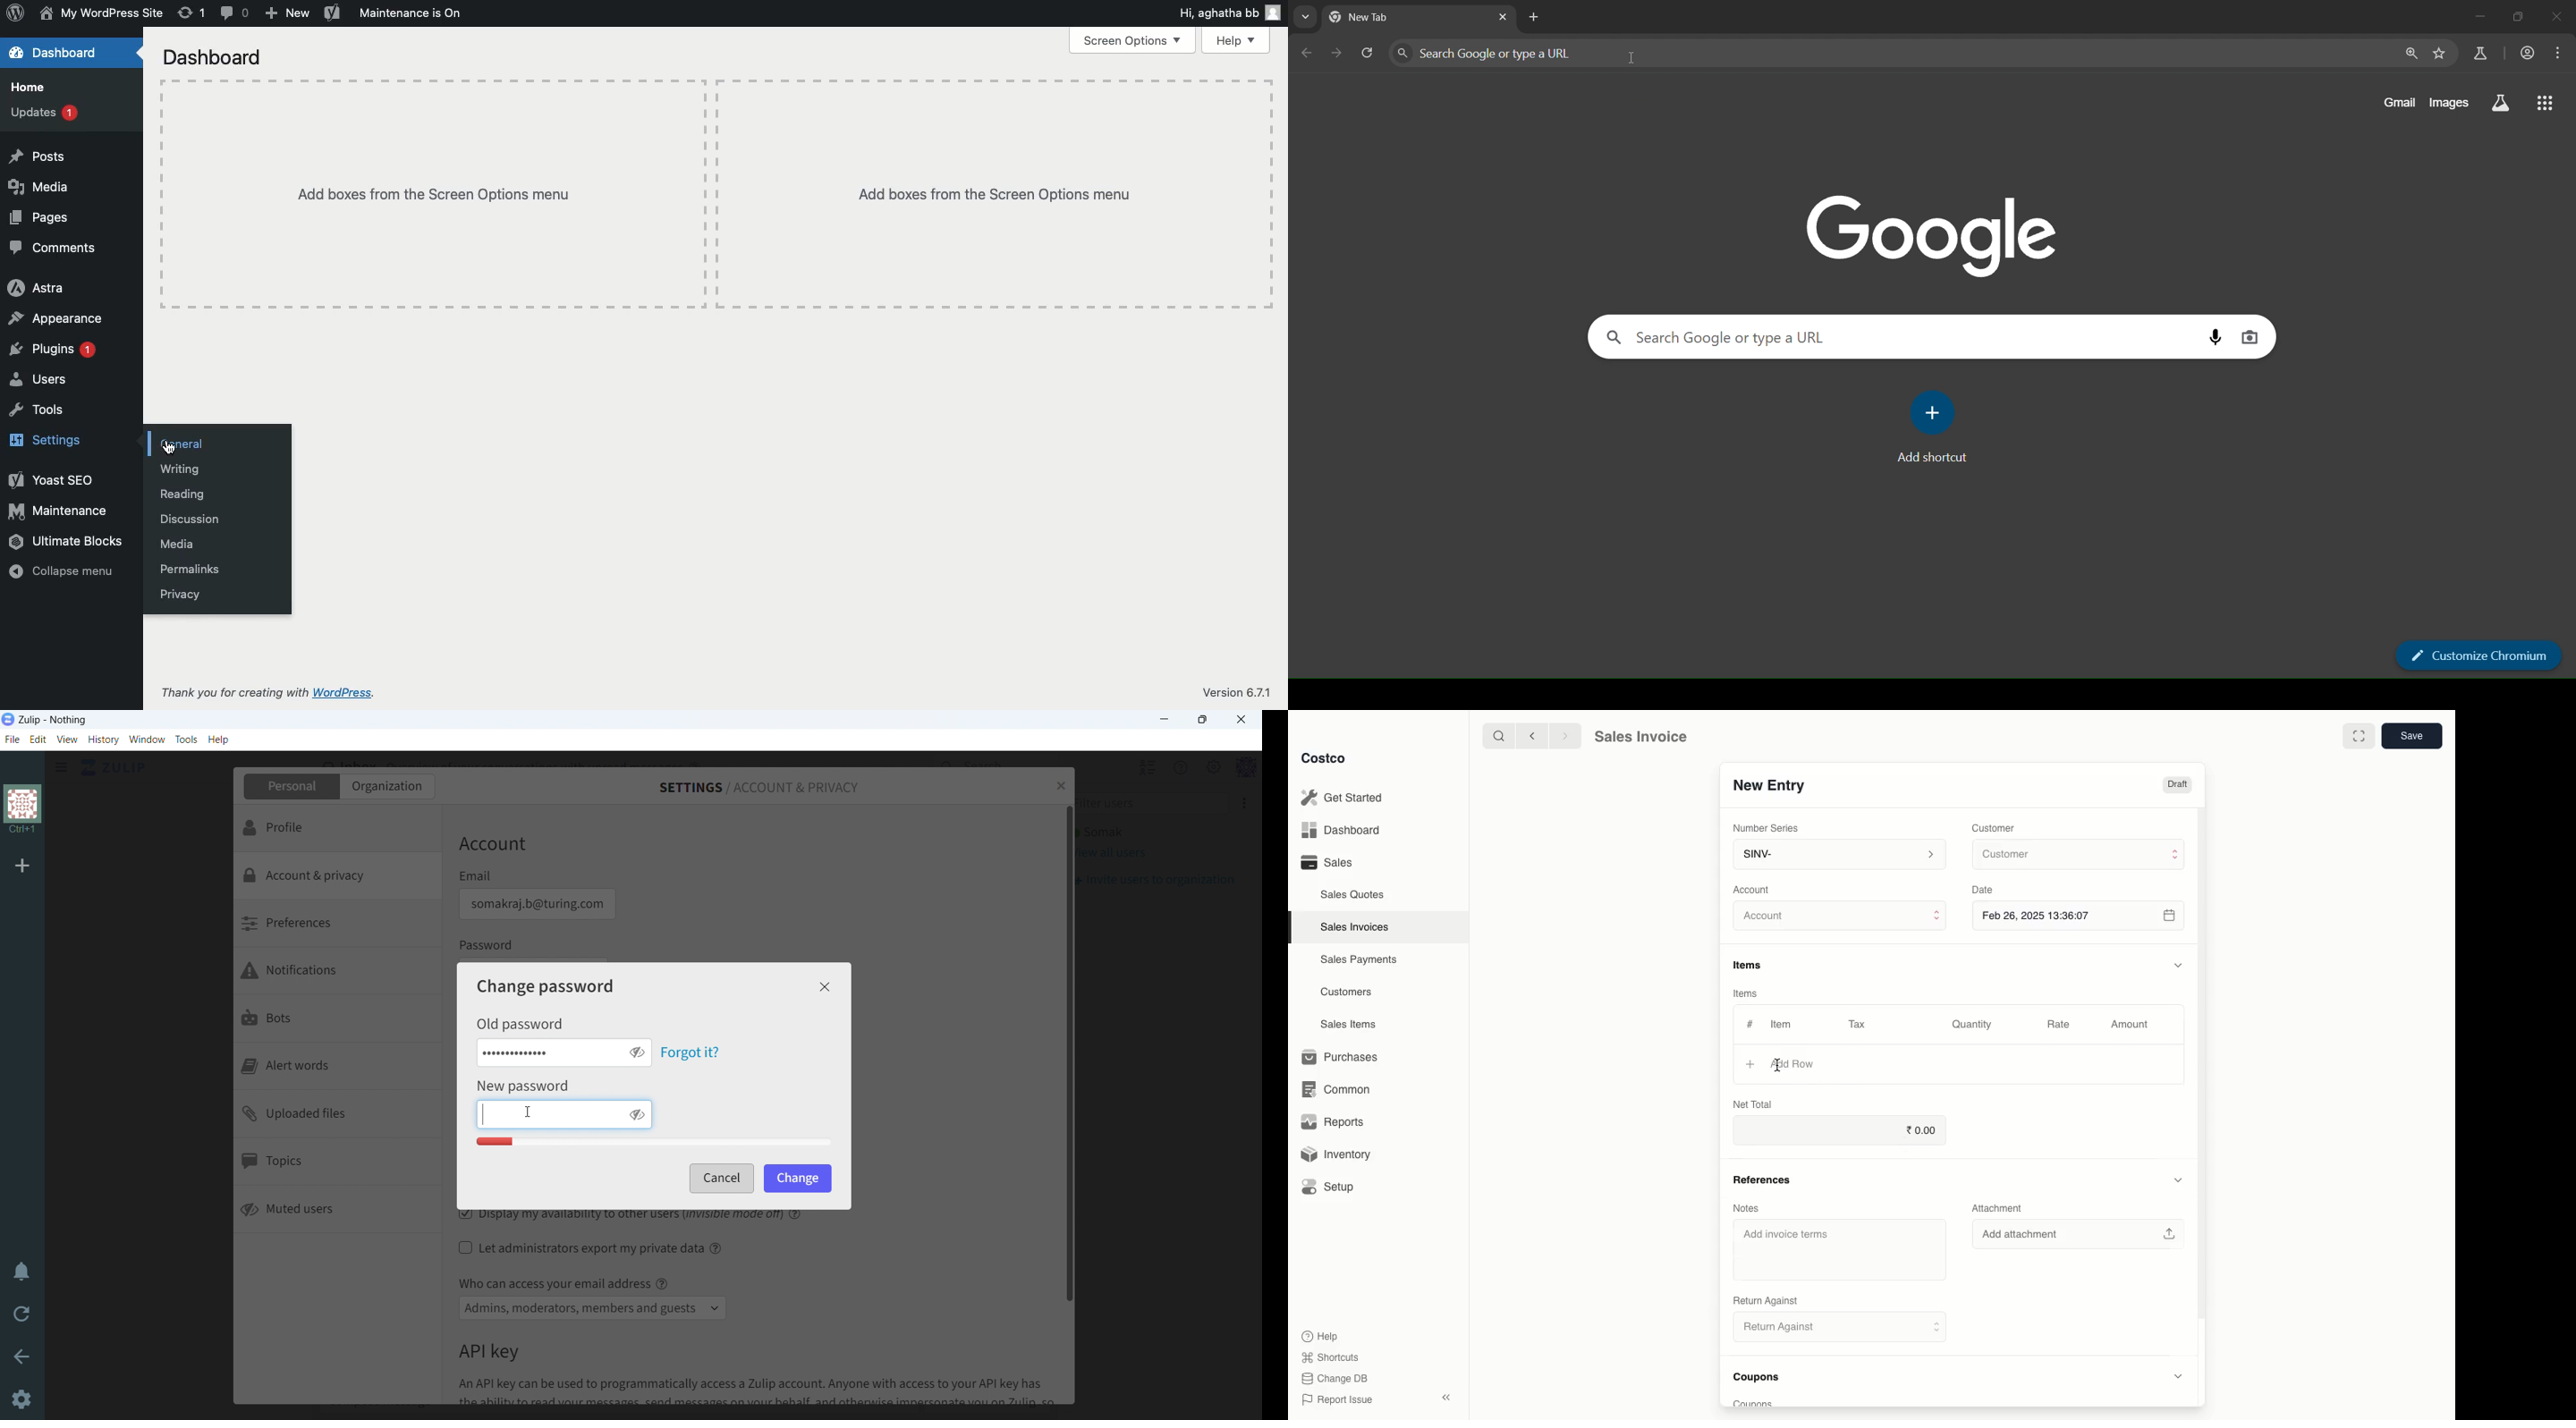 The image size is (2576, 1428). What do you see at coordinates (493, 845) in the screenshot?
I see `Account` at bounding box center [493, 845].